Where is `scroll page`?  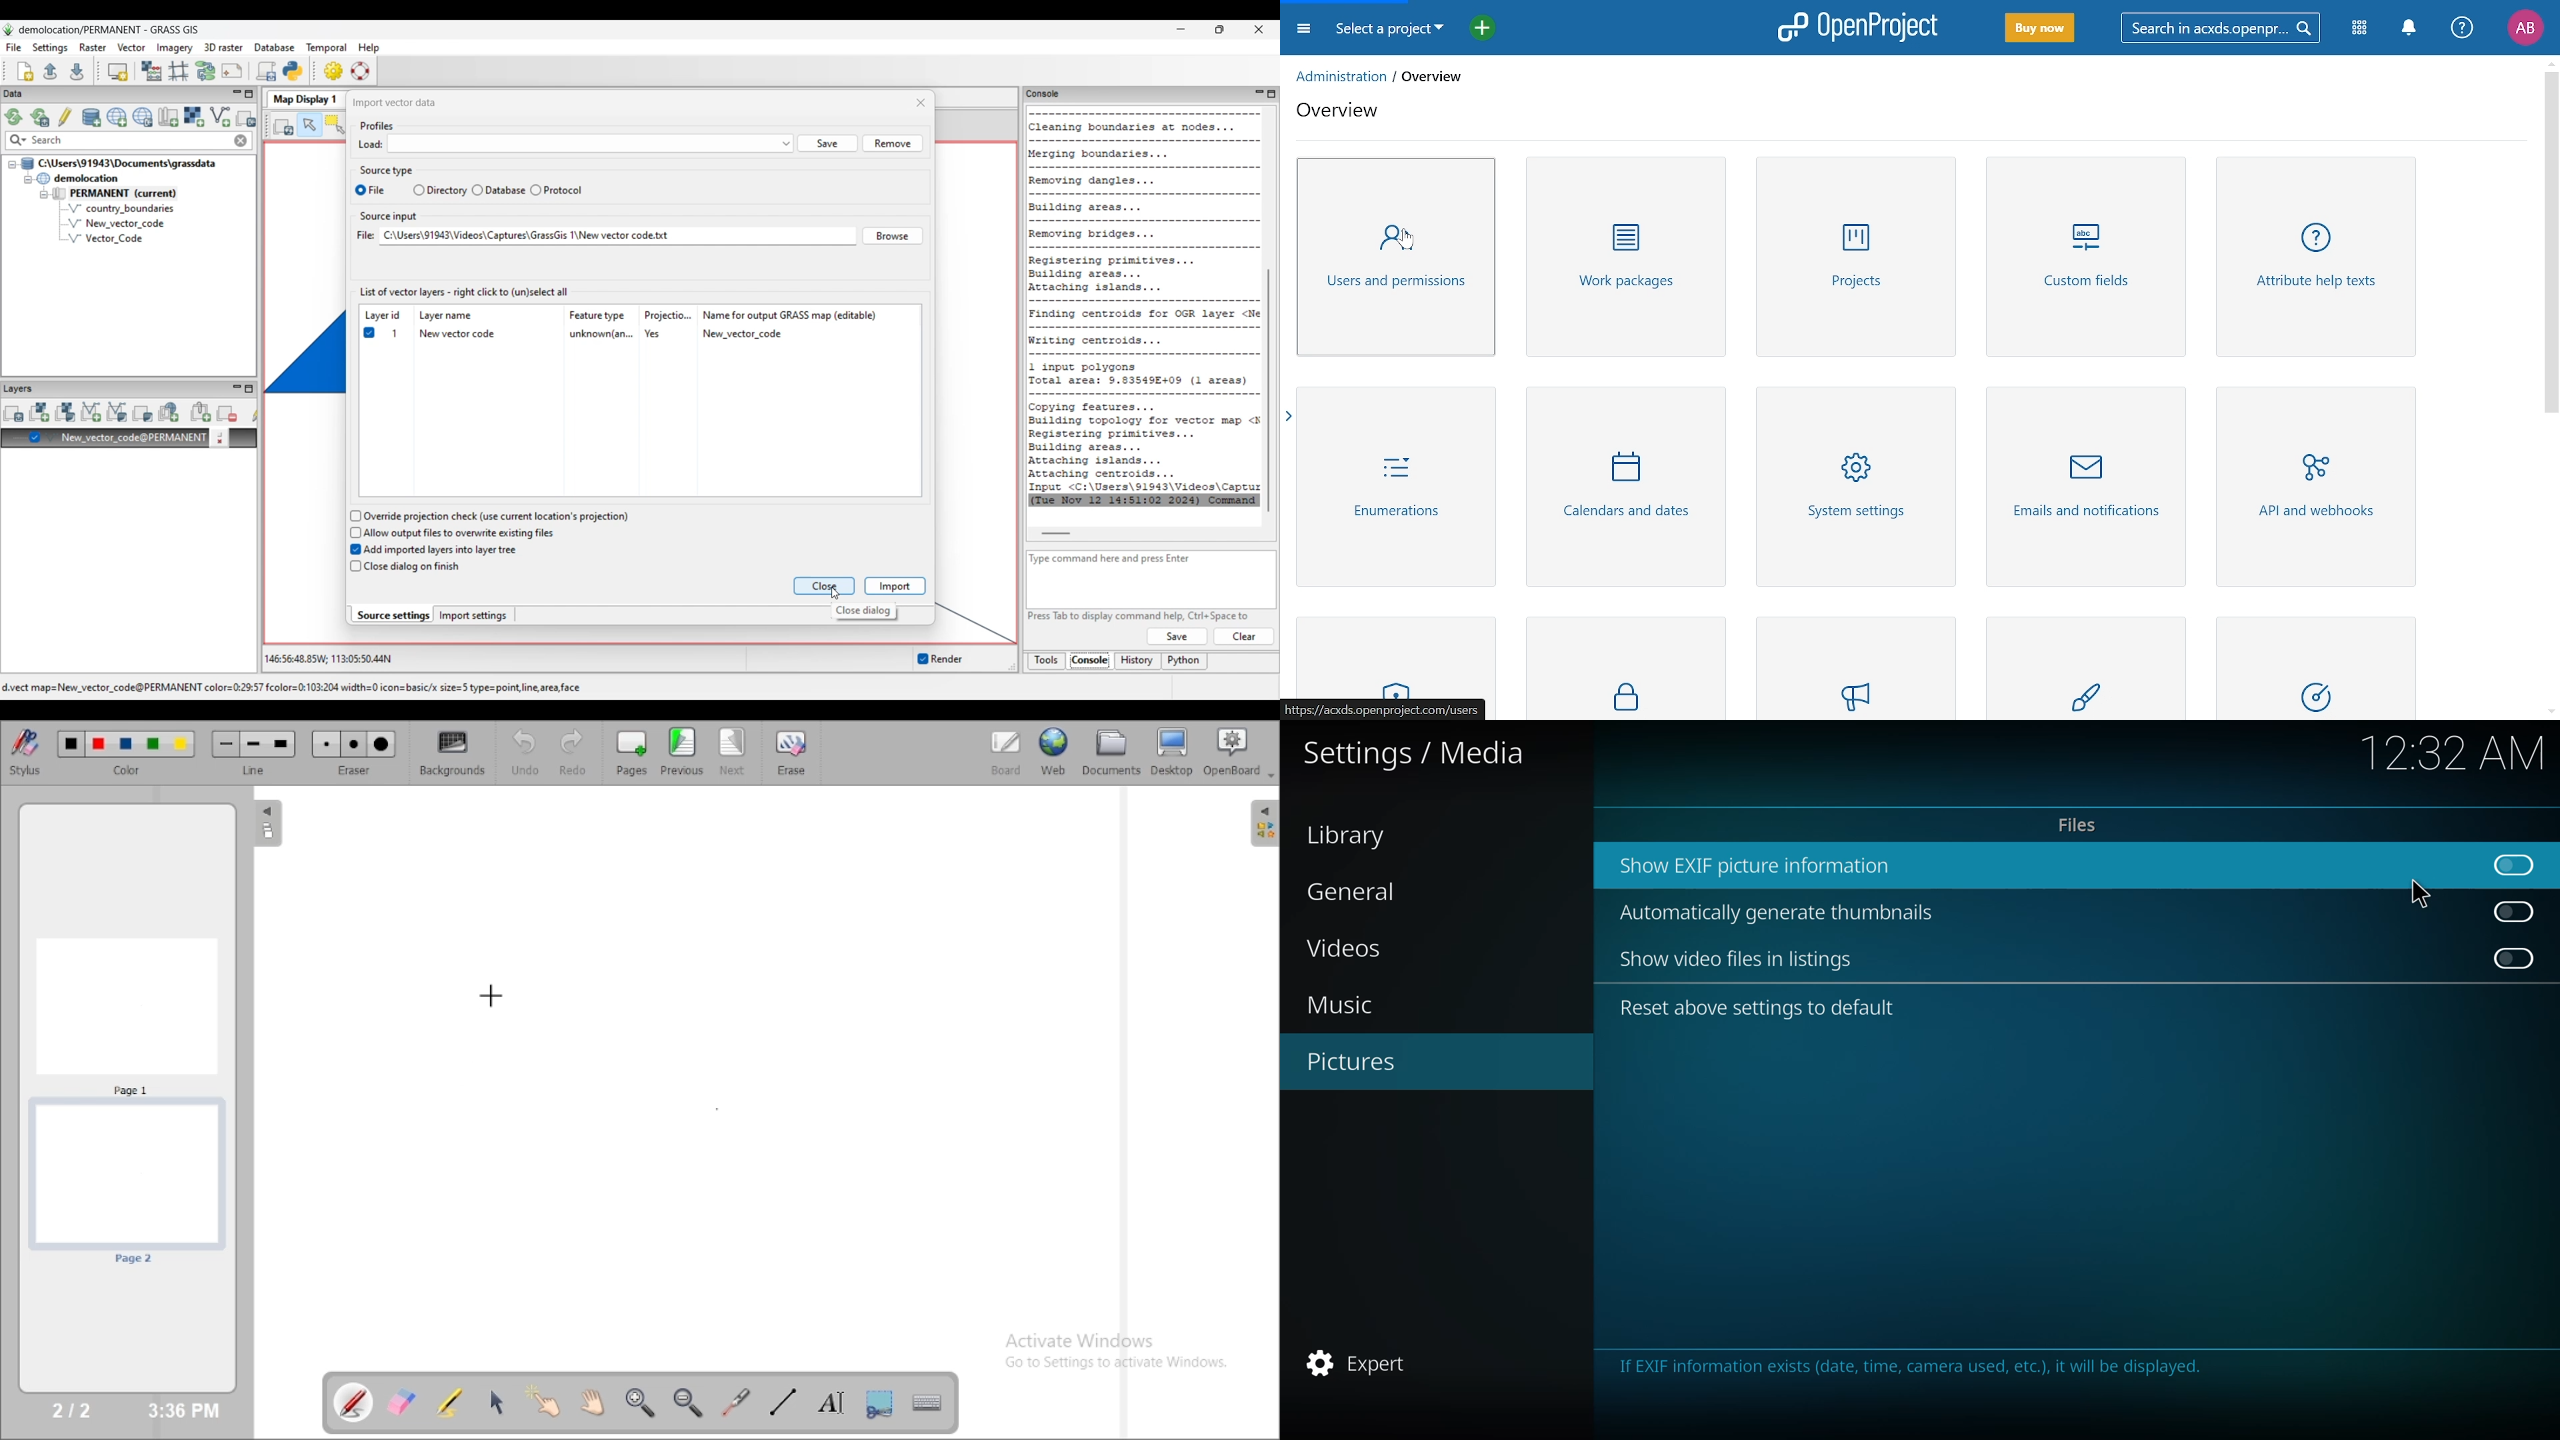
scroll page is located at coordinates (591, 1401).